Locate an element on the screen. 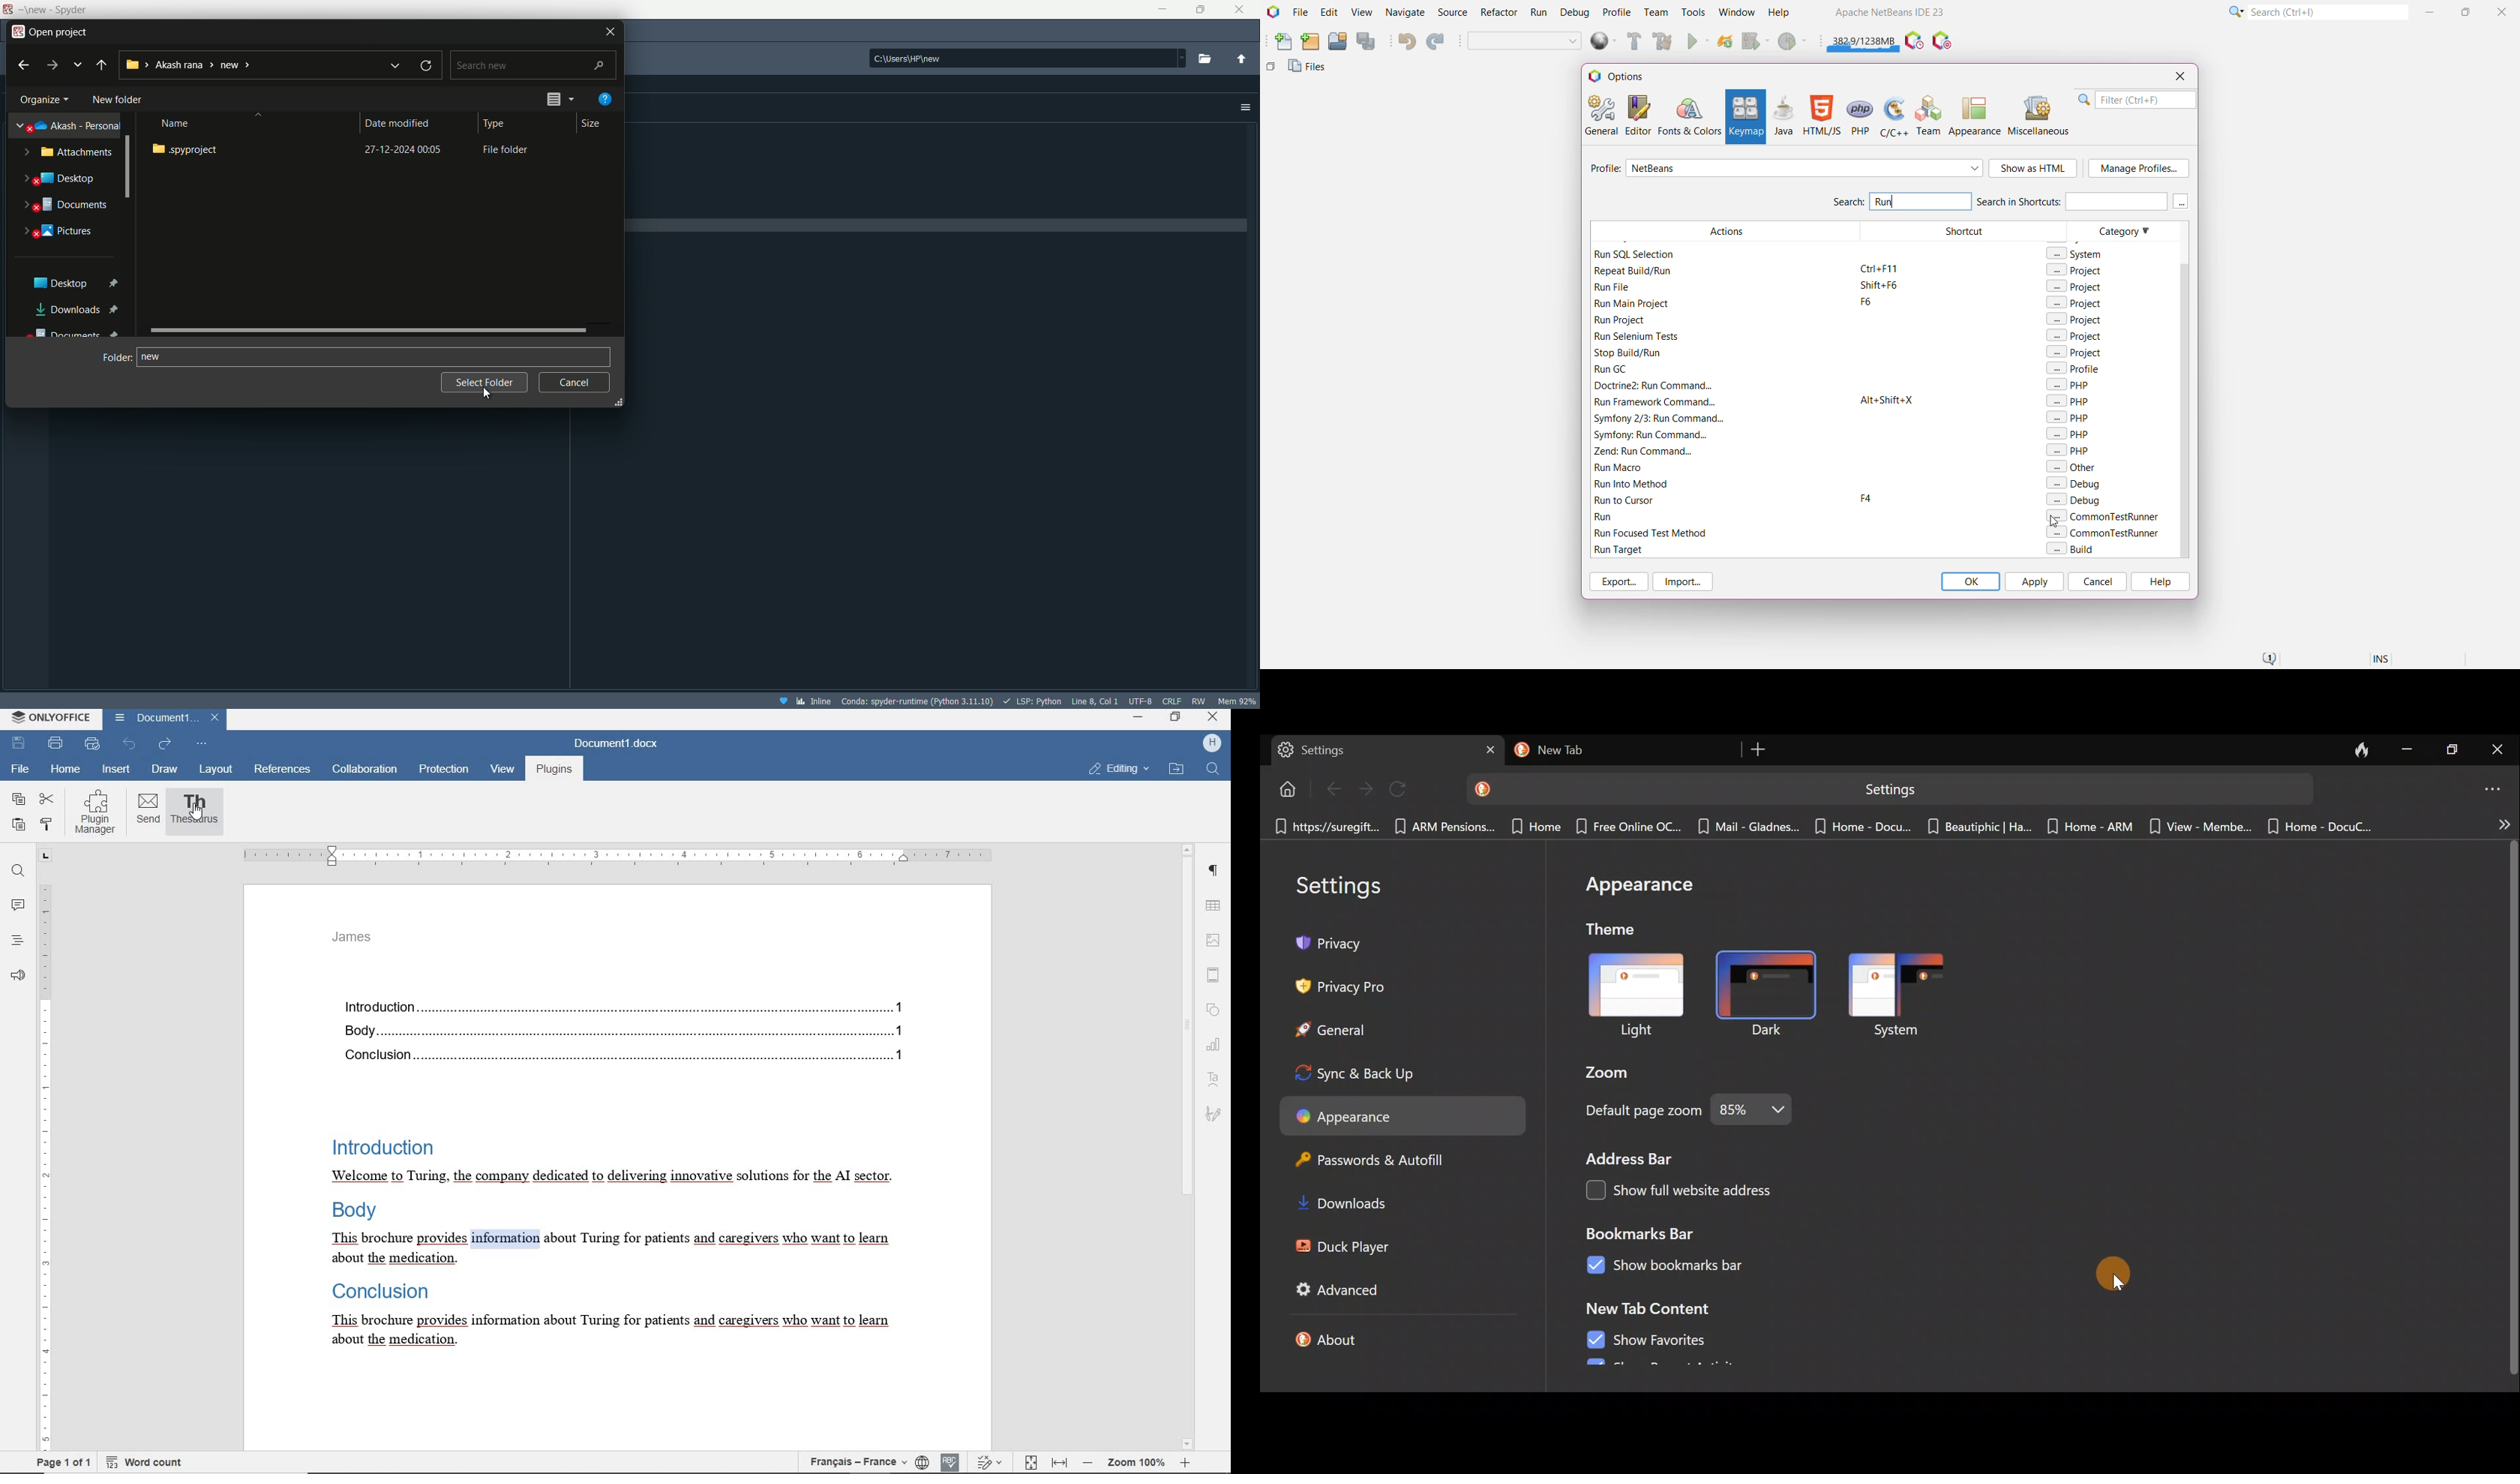  Debug Main Project is located at coordinates (1755, 41).